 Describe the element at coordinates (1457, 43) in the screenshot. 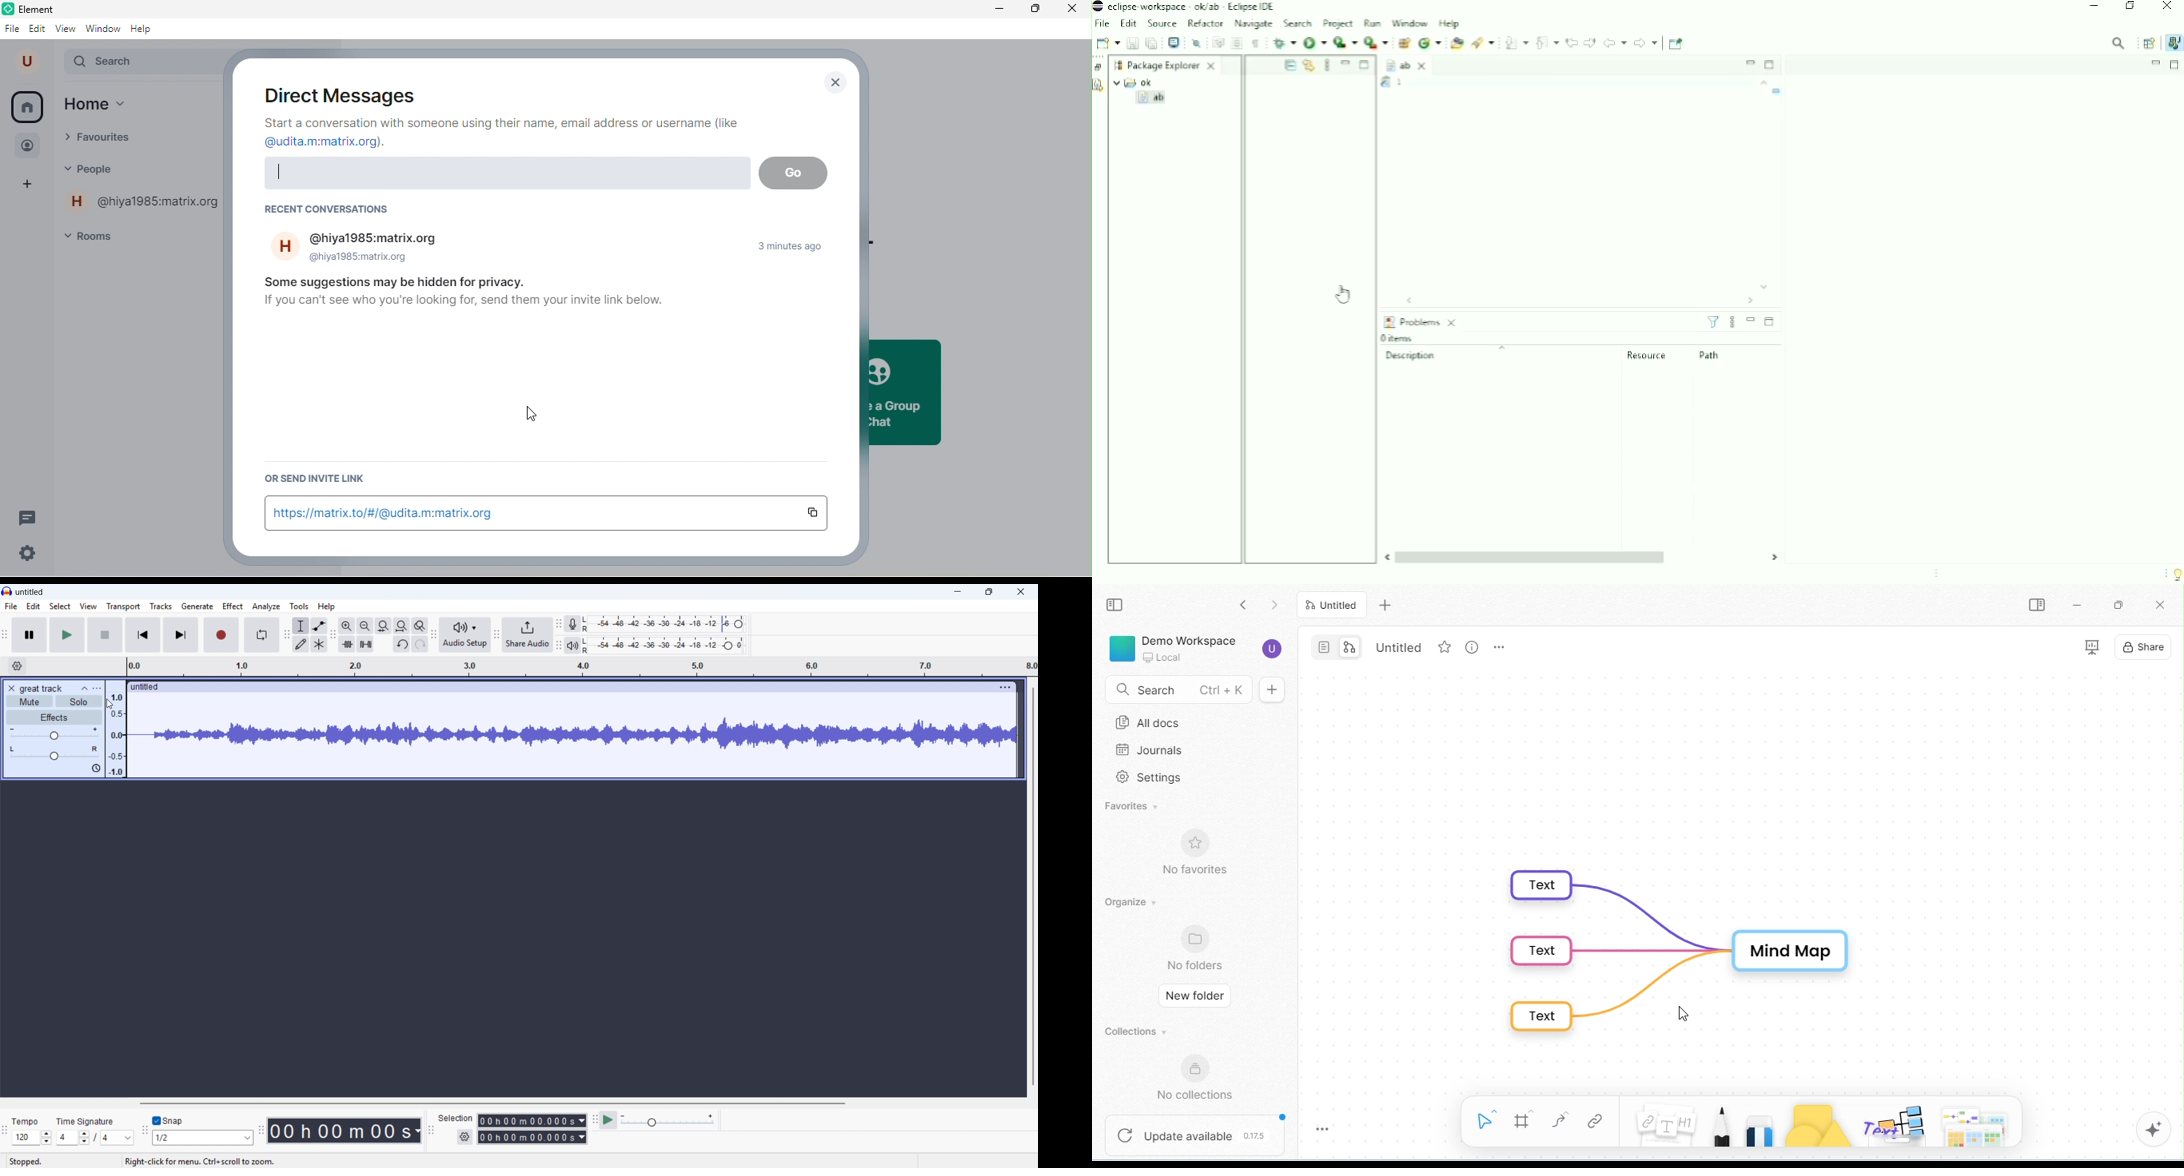

I see `Open Type` at that location.